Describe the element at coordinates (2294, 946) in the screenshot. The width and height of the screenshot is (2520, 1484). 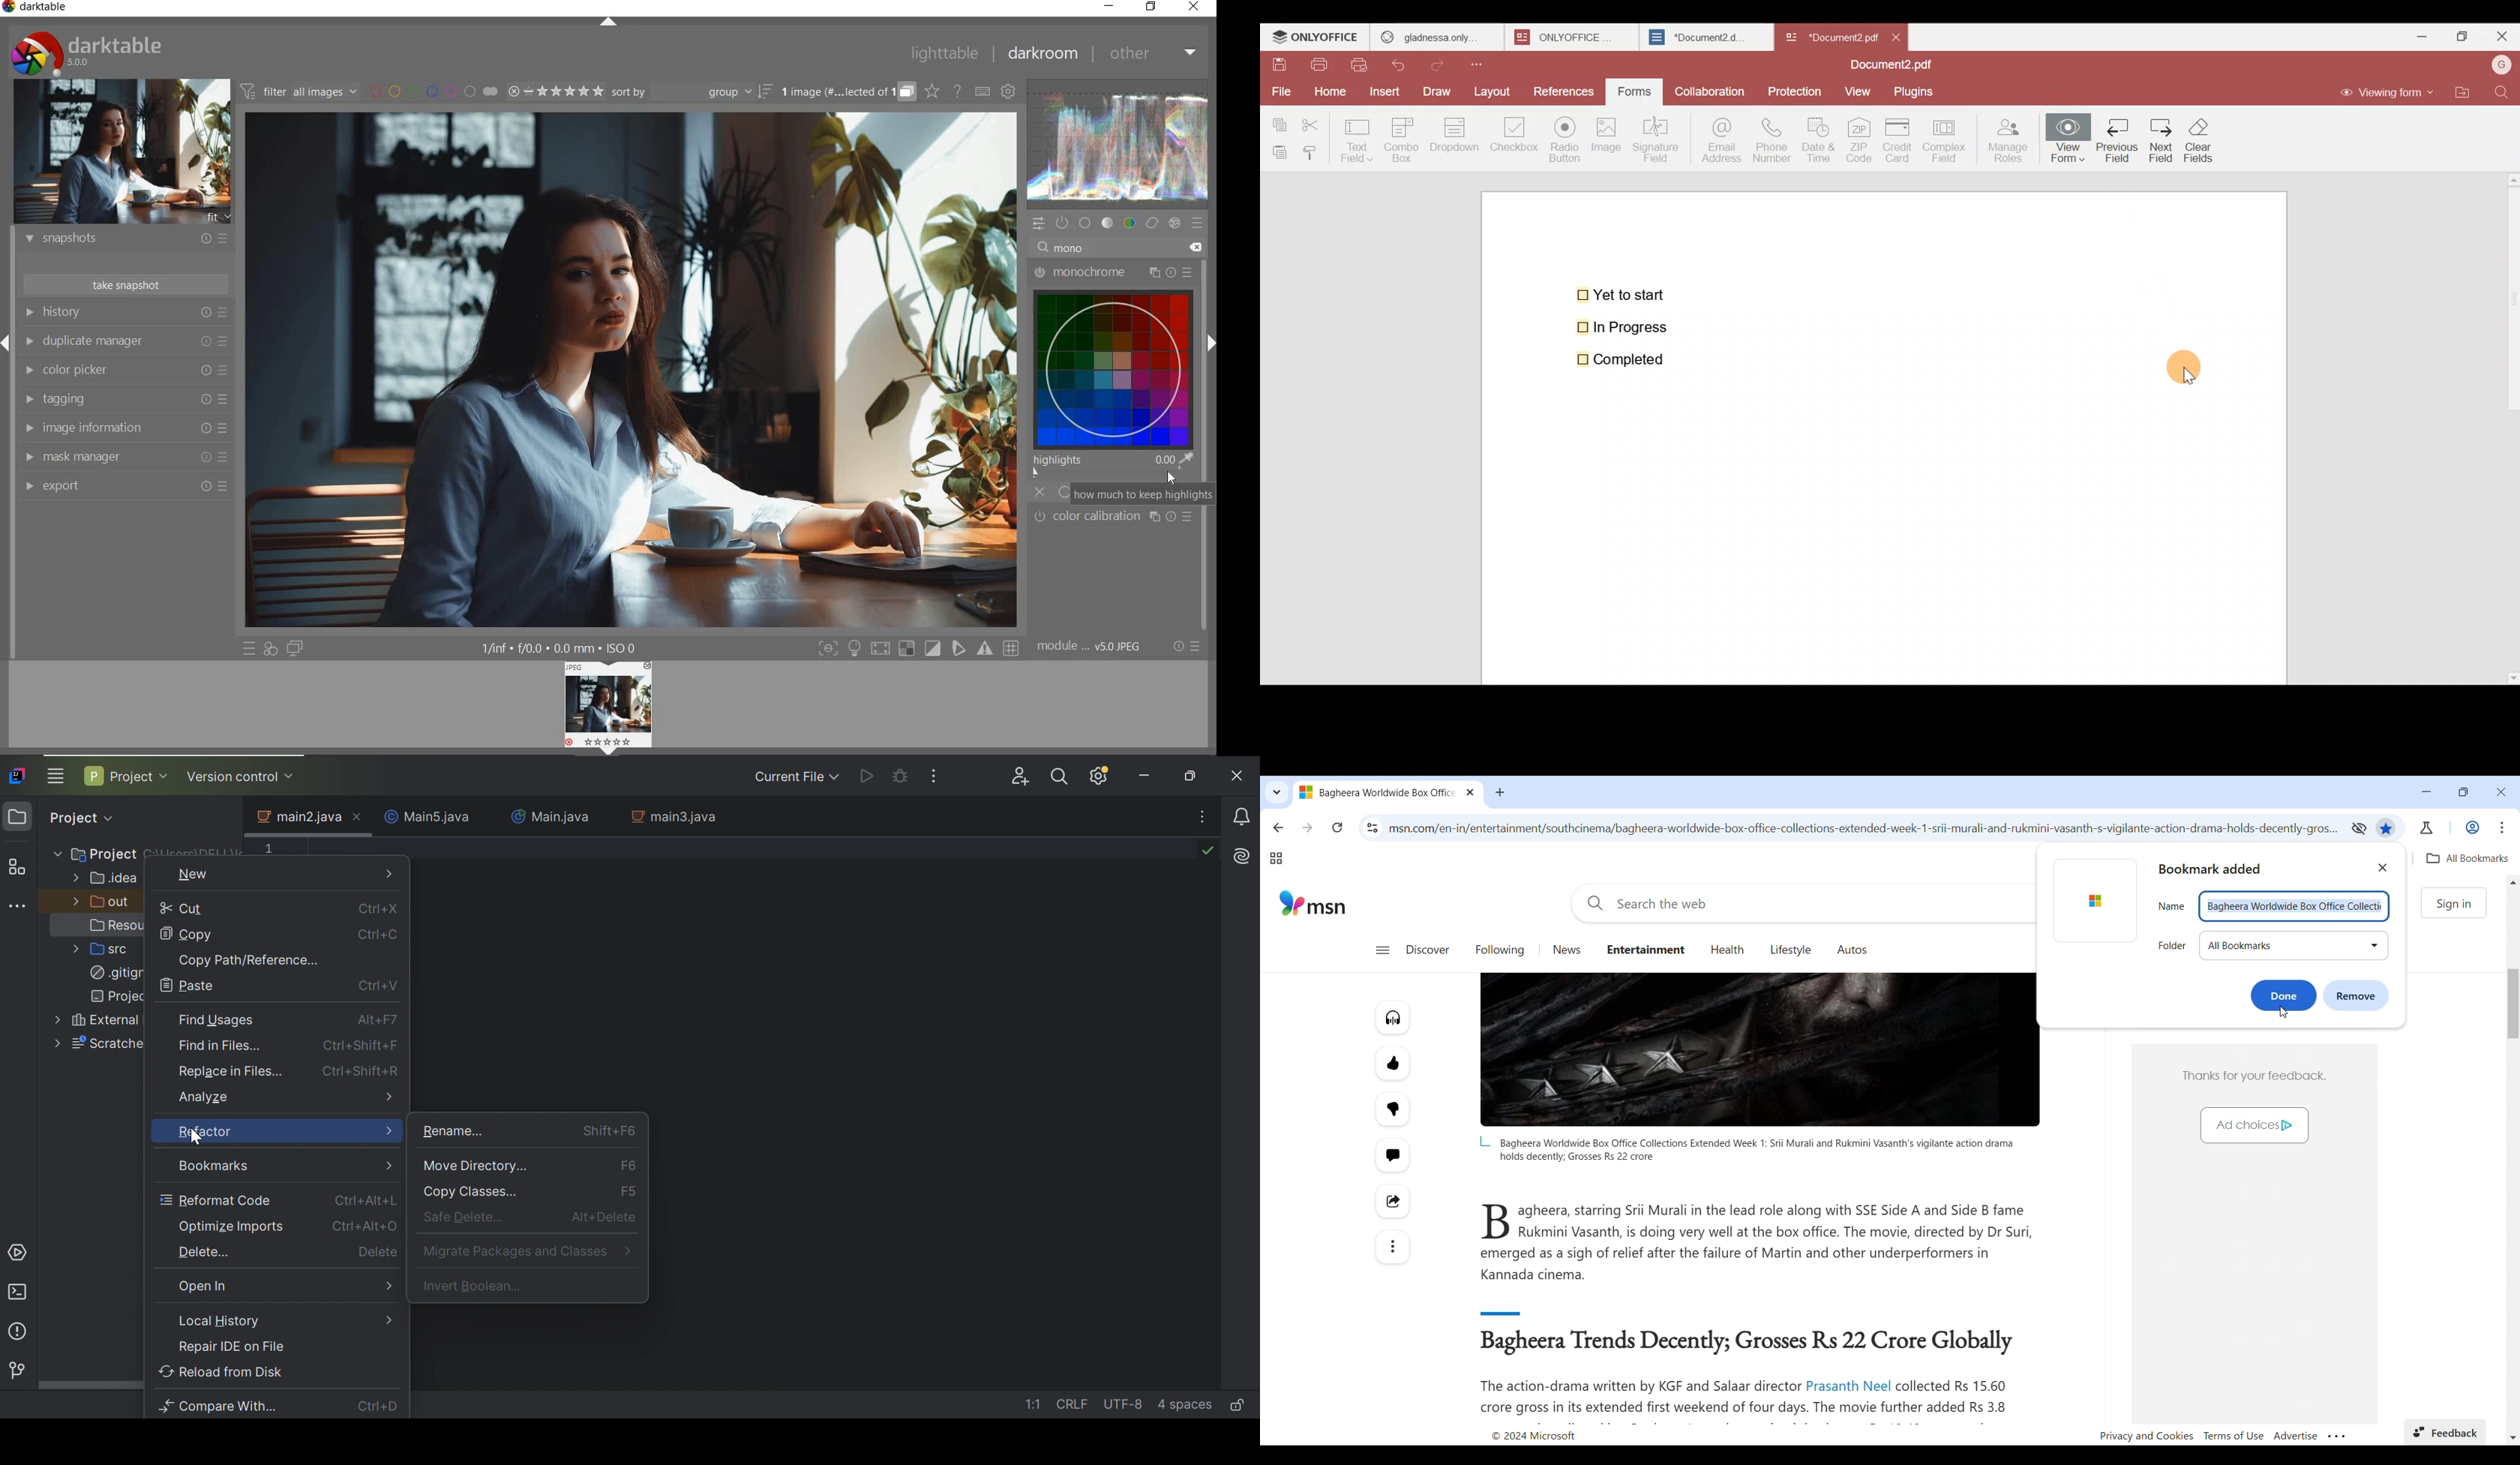
I see `Select folder to save bookmark in` at that location.